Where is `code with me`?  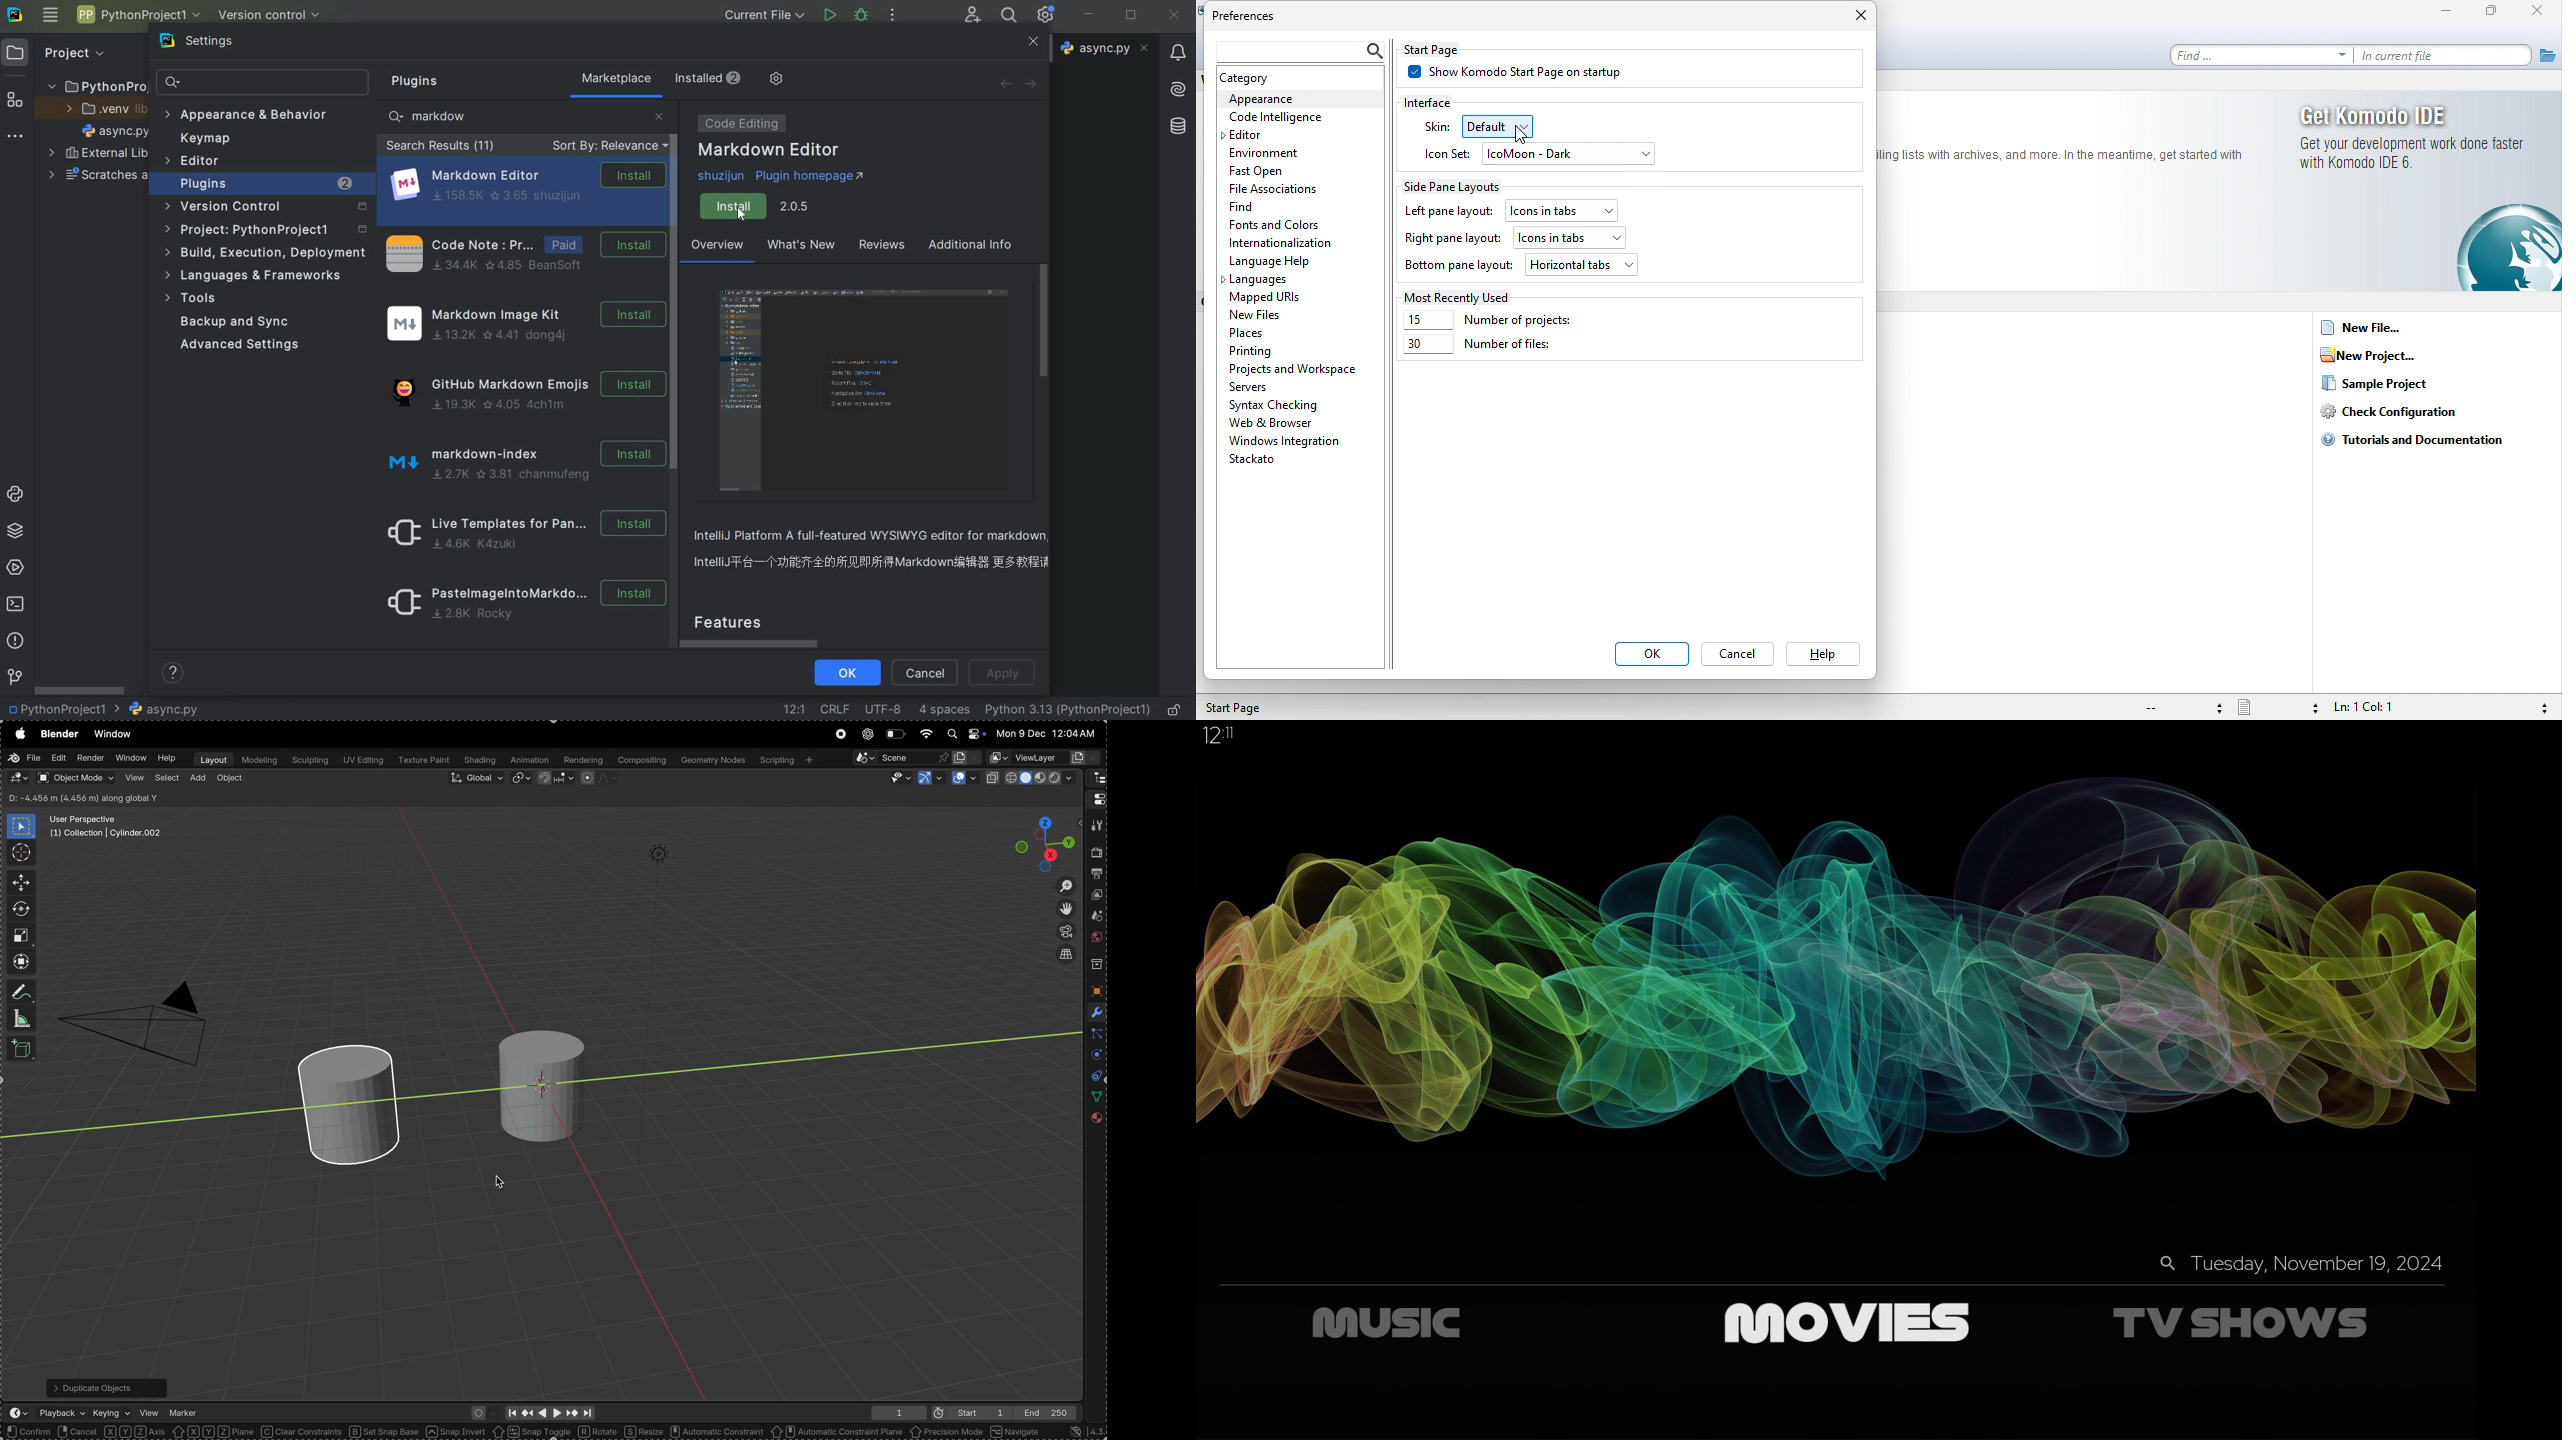 code with me is located at coordinates (974, 16).